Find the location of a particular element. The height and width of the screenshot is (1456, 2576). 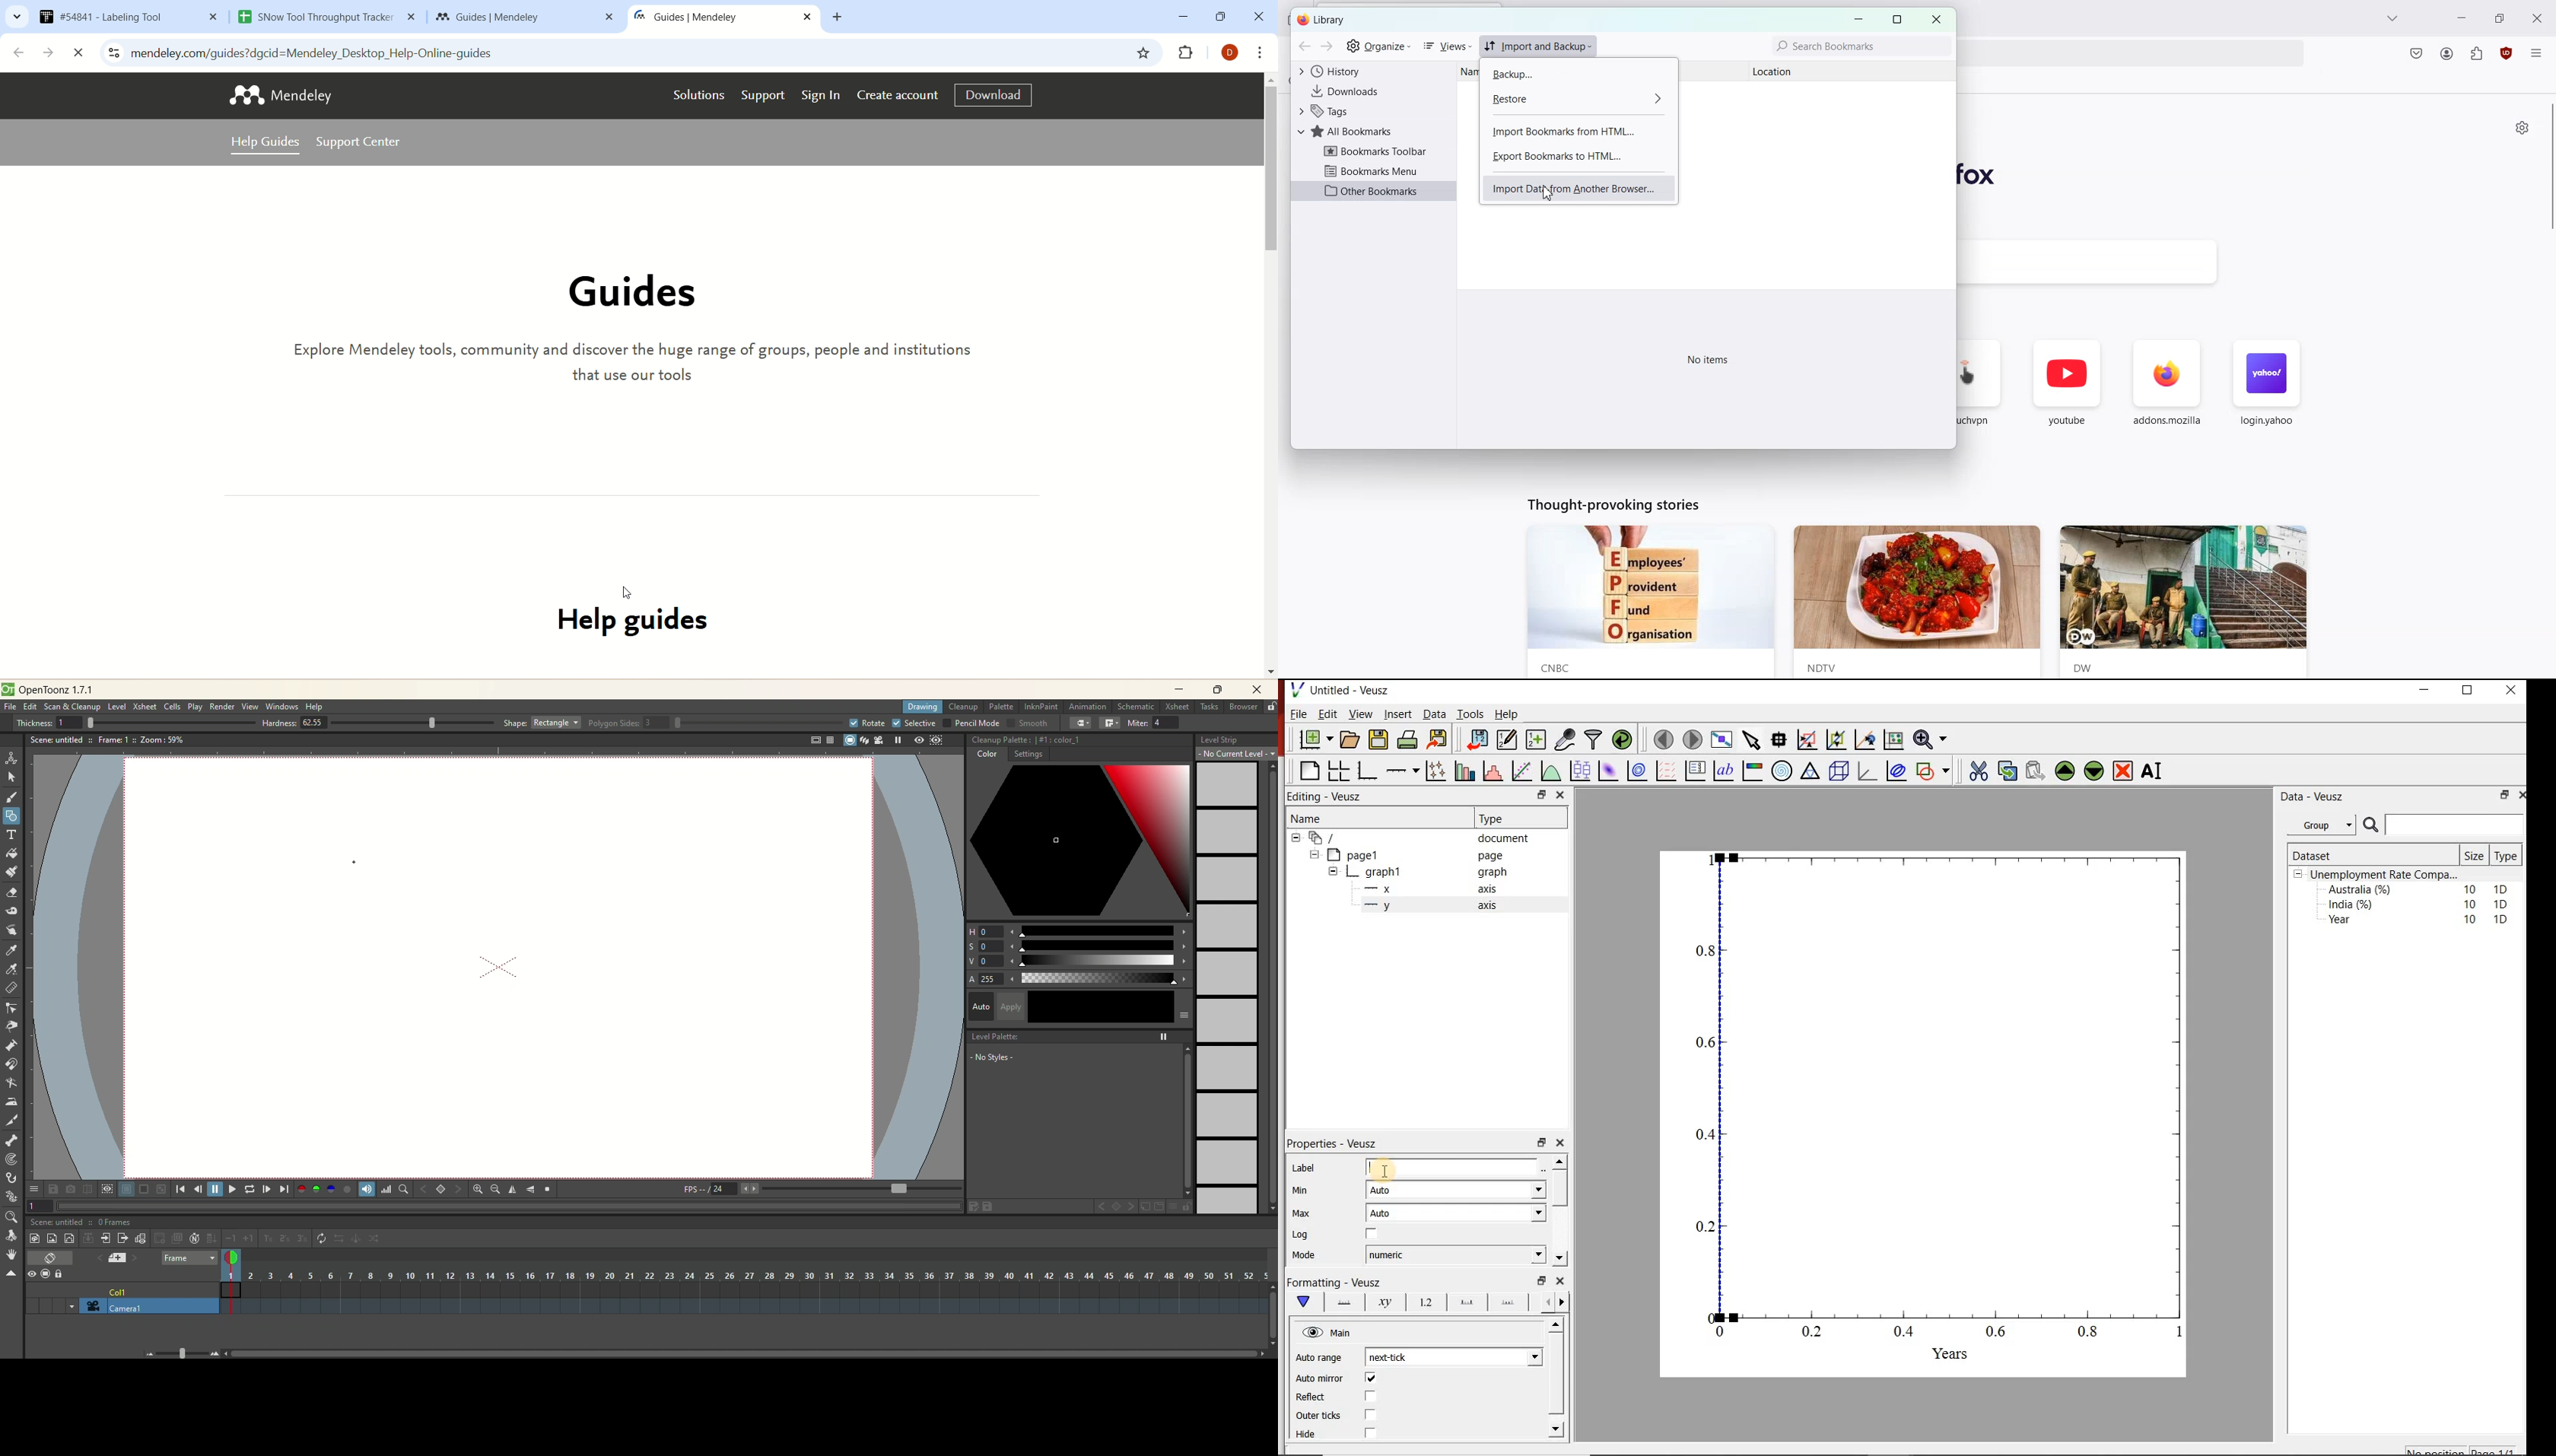

News is located at coordinates (2190, 602).